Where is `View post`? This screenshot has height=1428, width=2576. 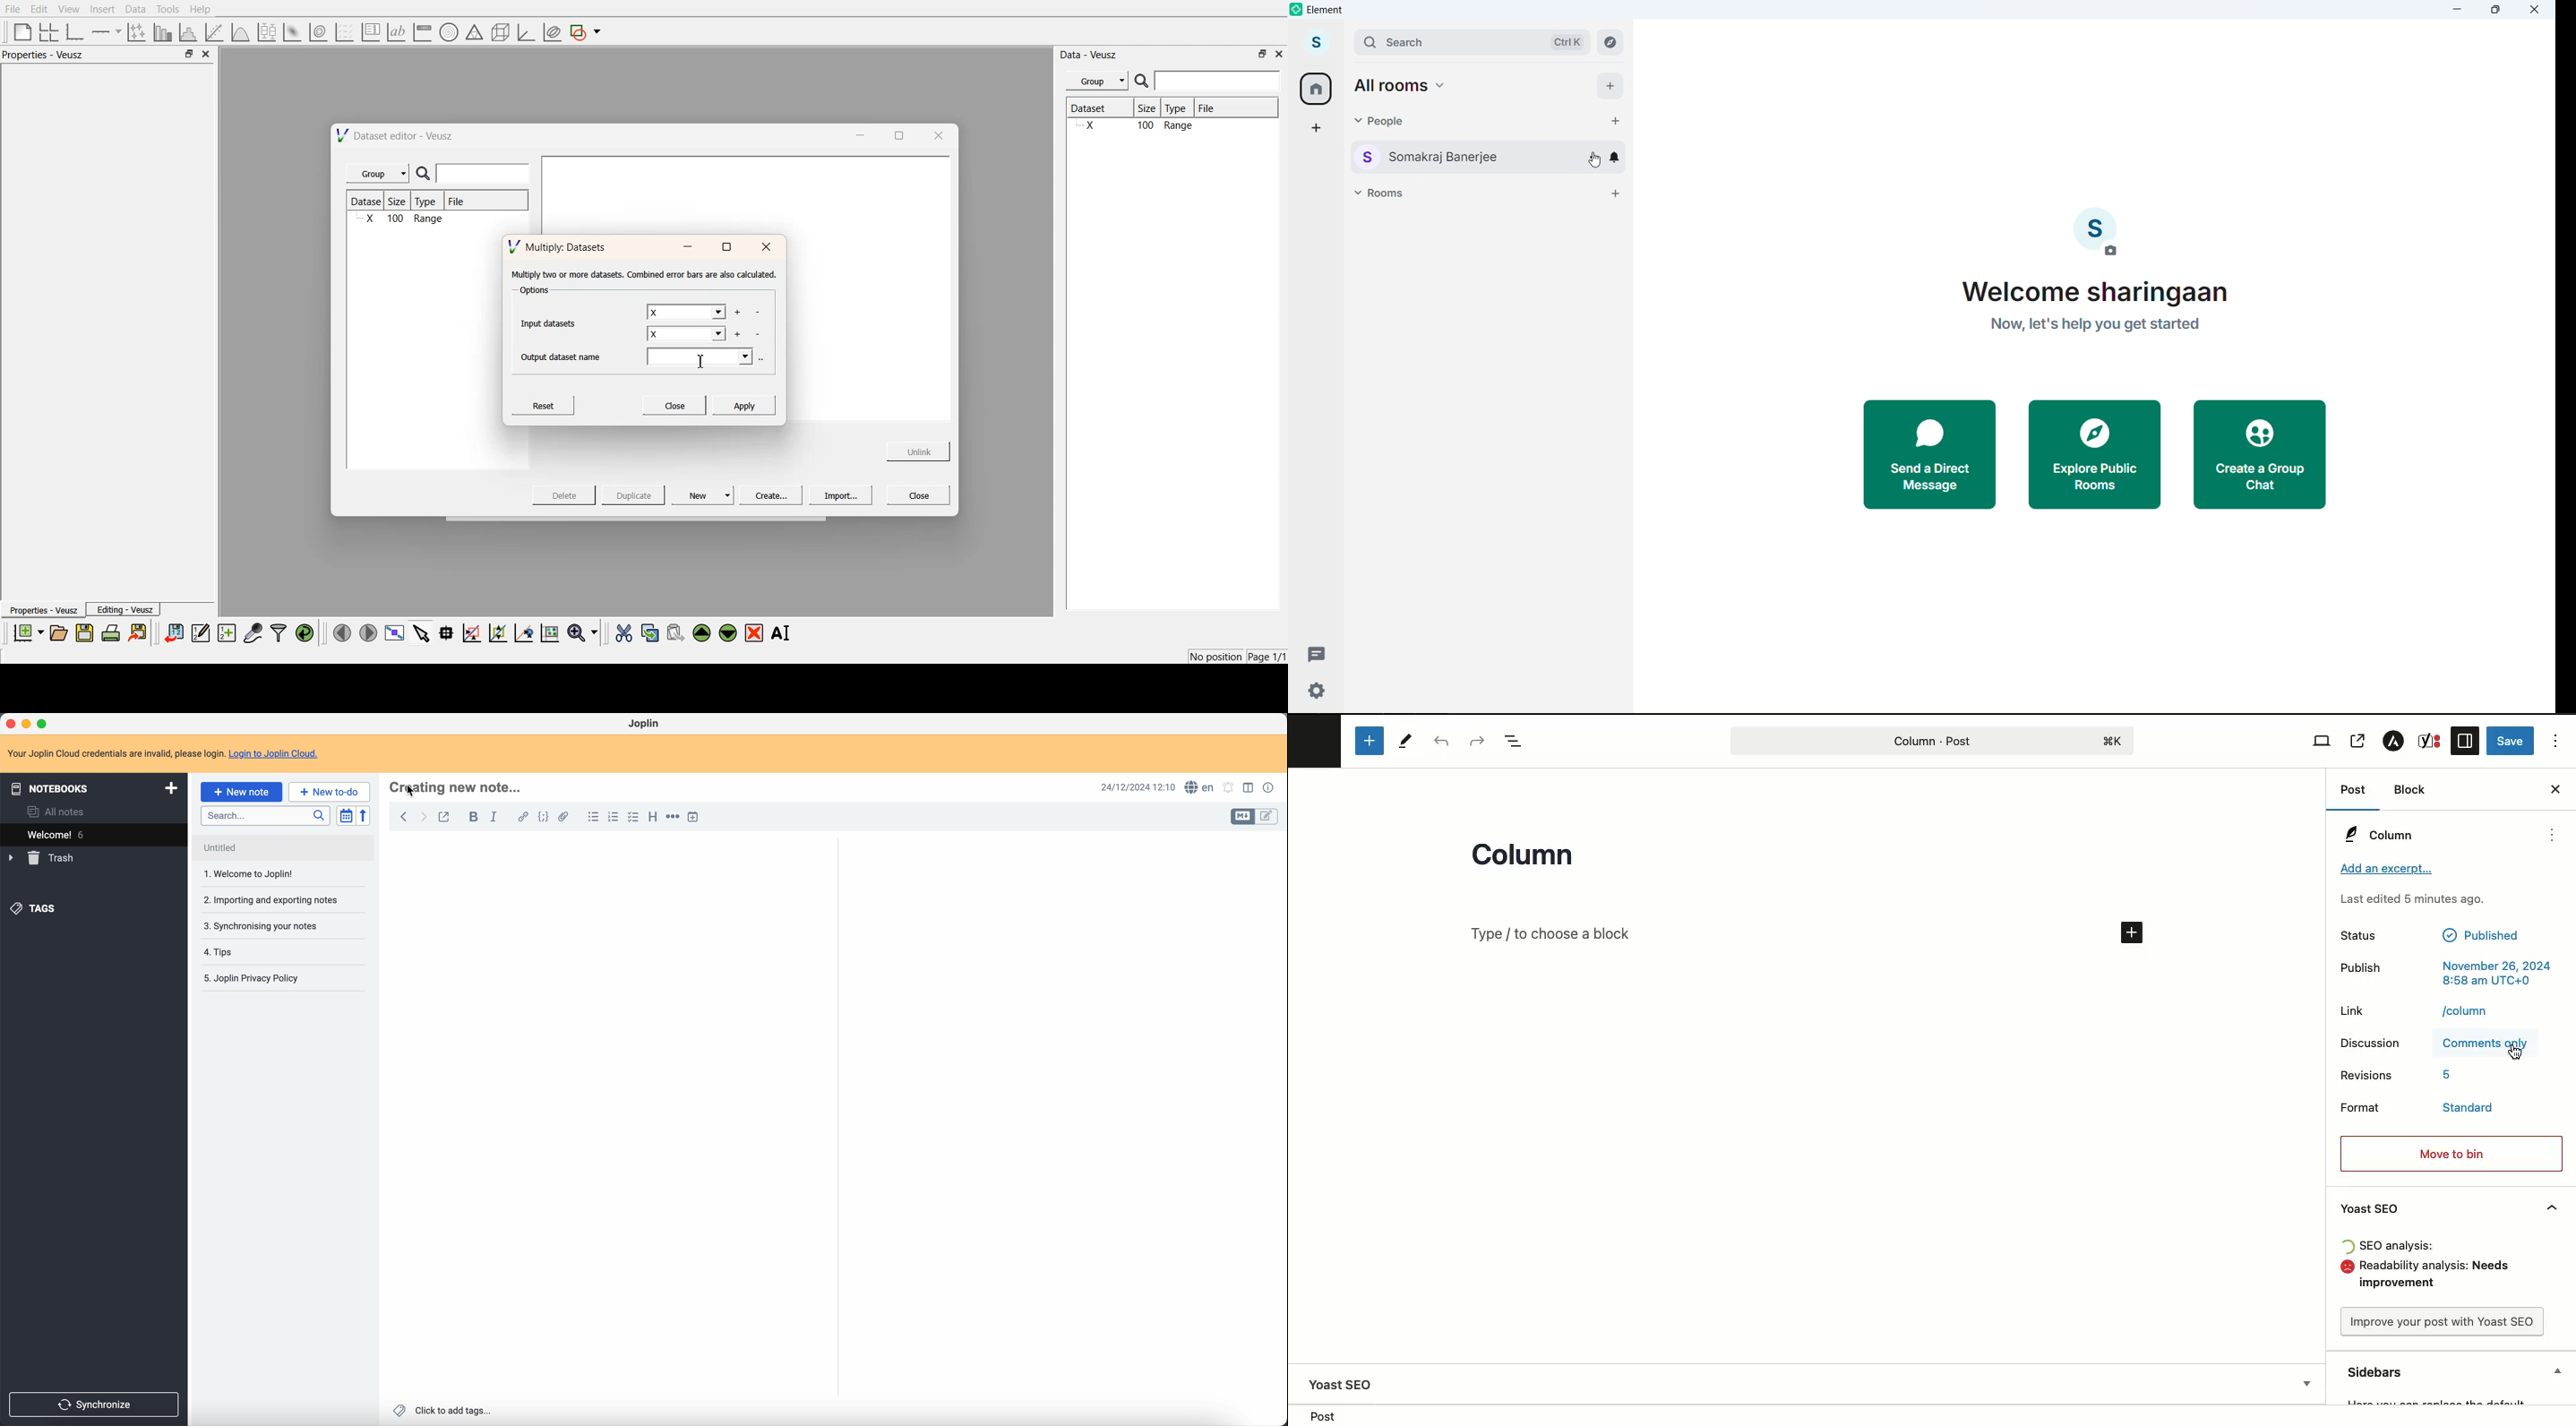
View post is located at coordinates (2358, 741).